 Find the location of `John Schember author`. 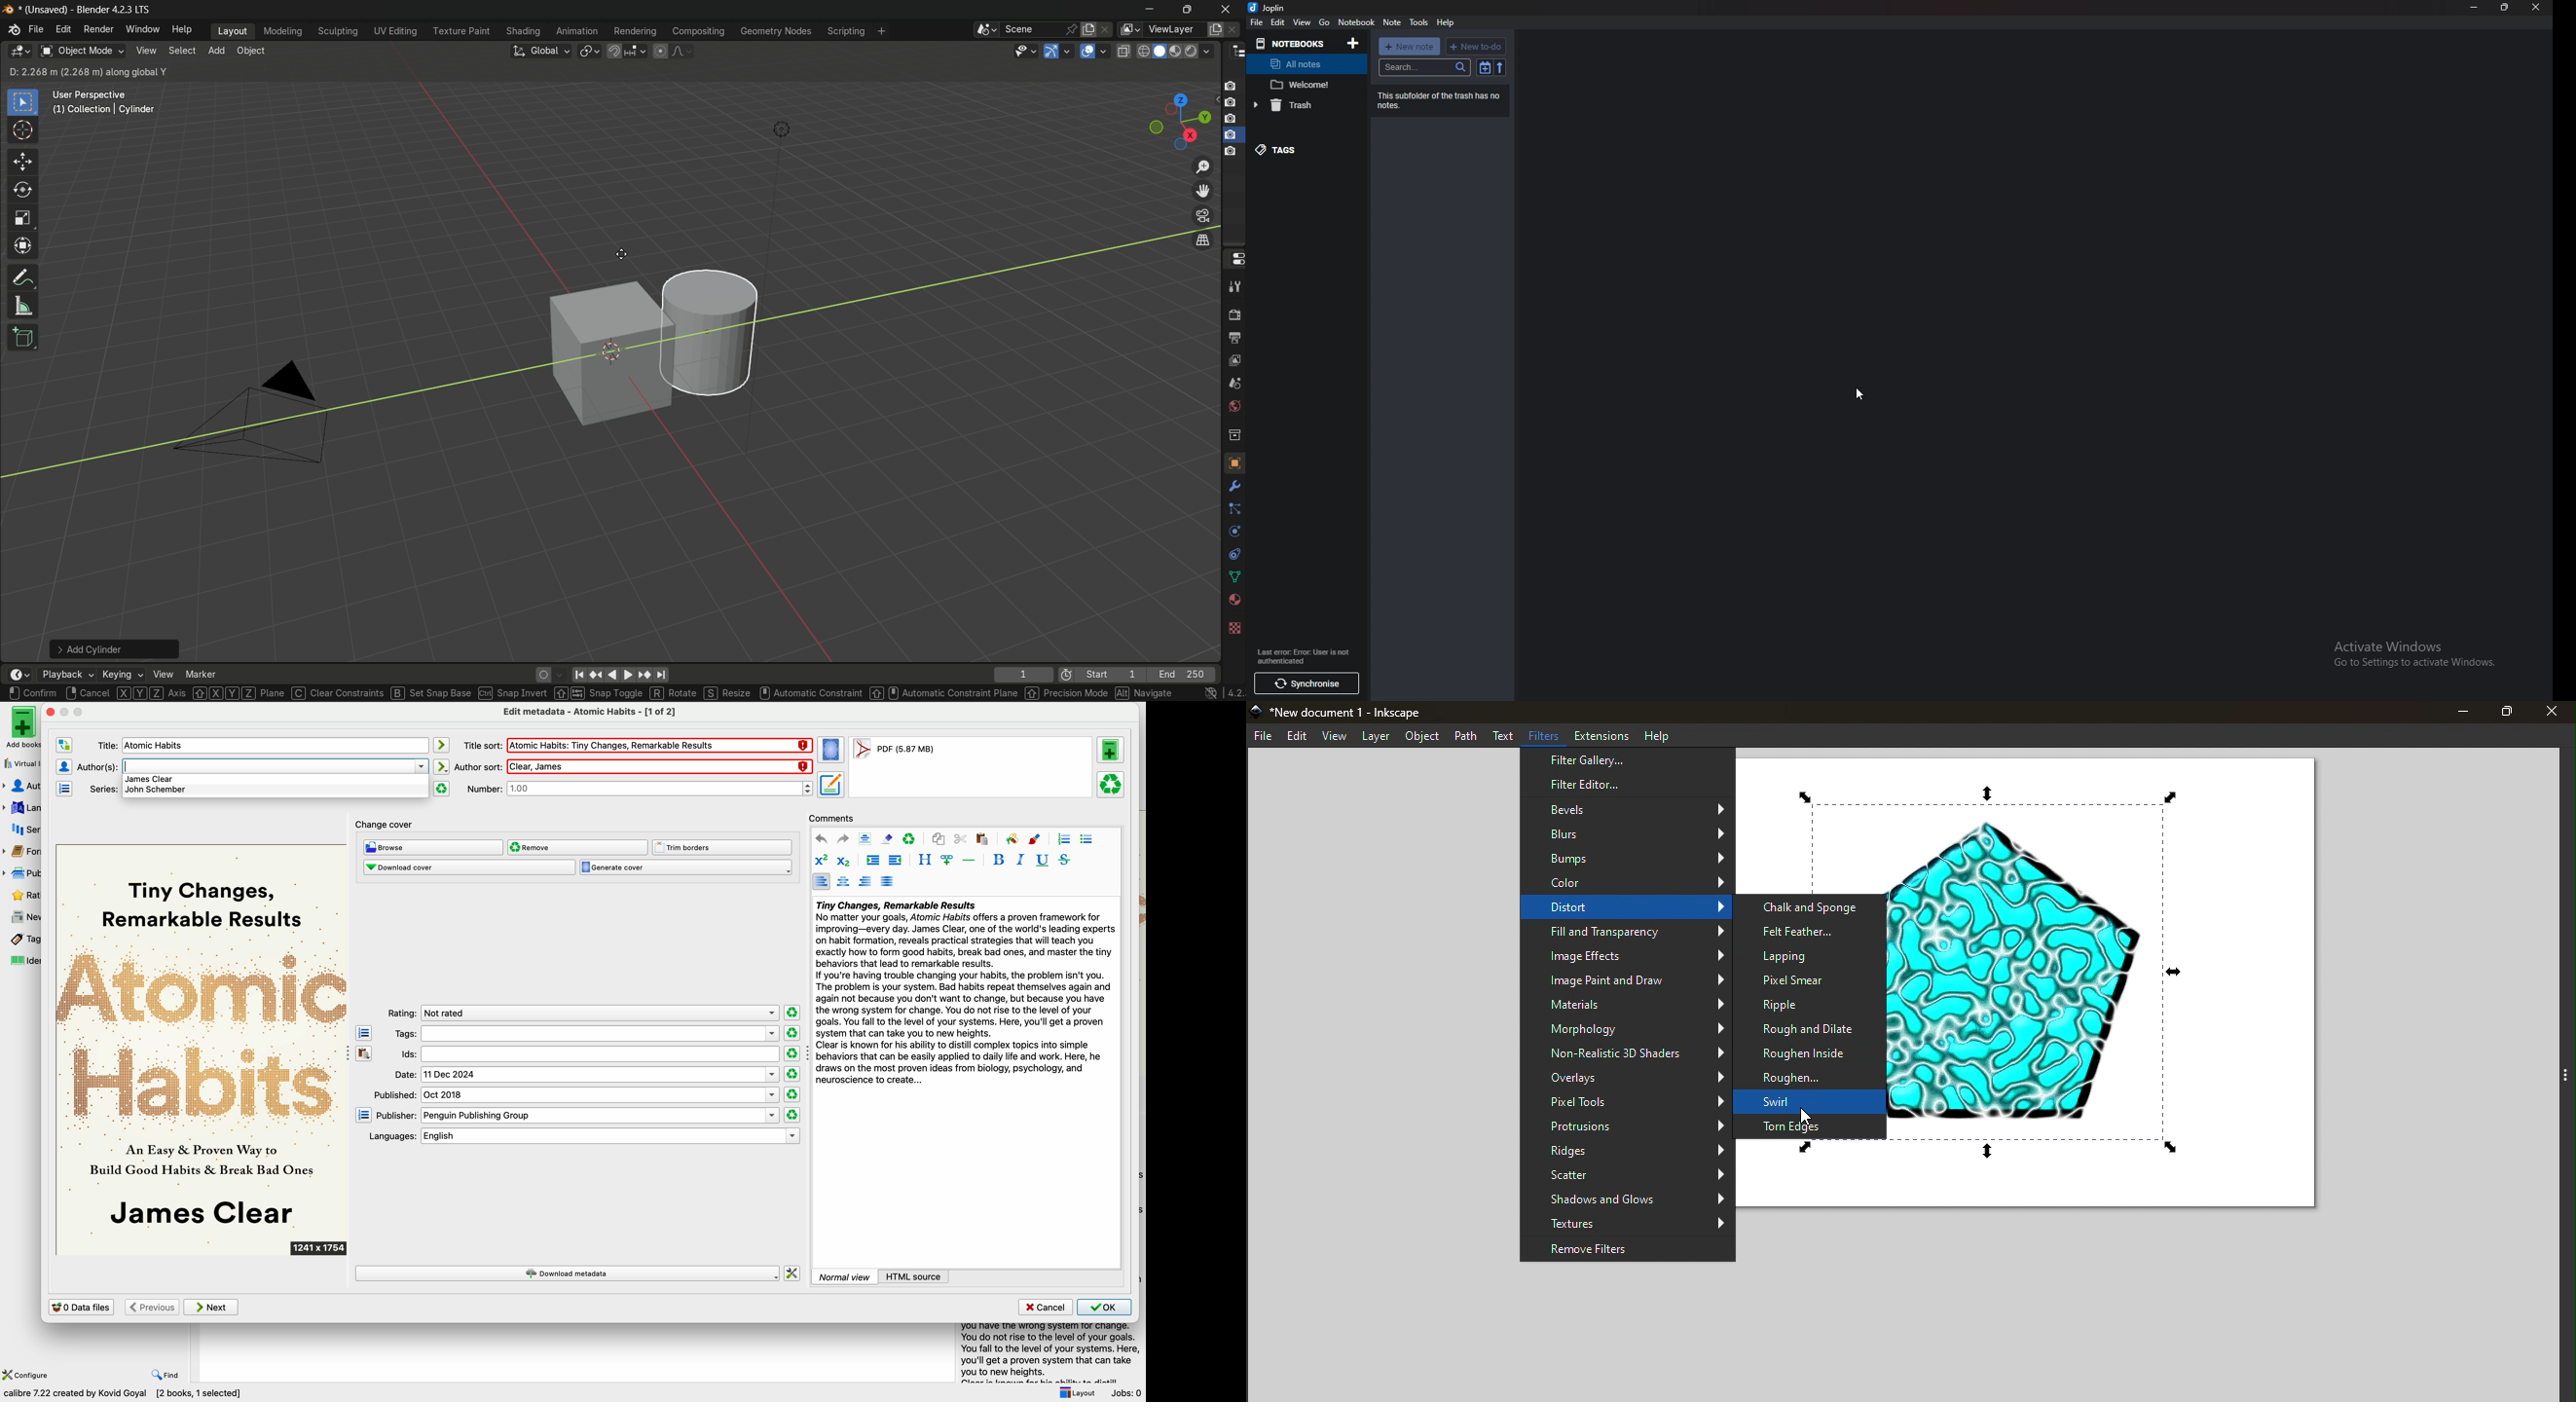

John Schember author is located at coordinates (158, 791).